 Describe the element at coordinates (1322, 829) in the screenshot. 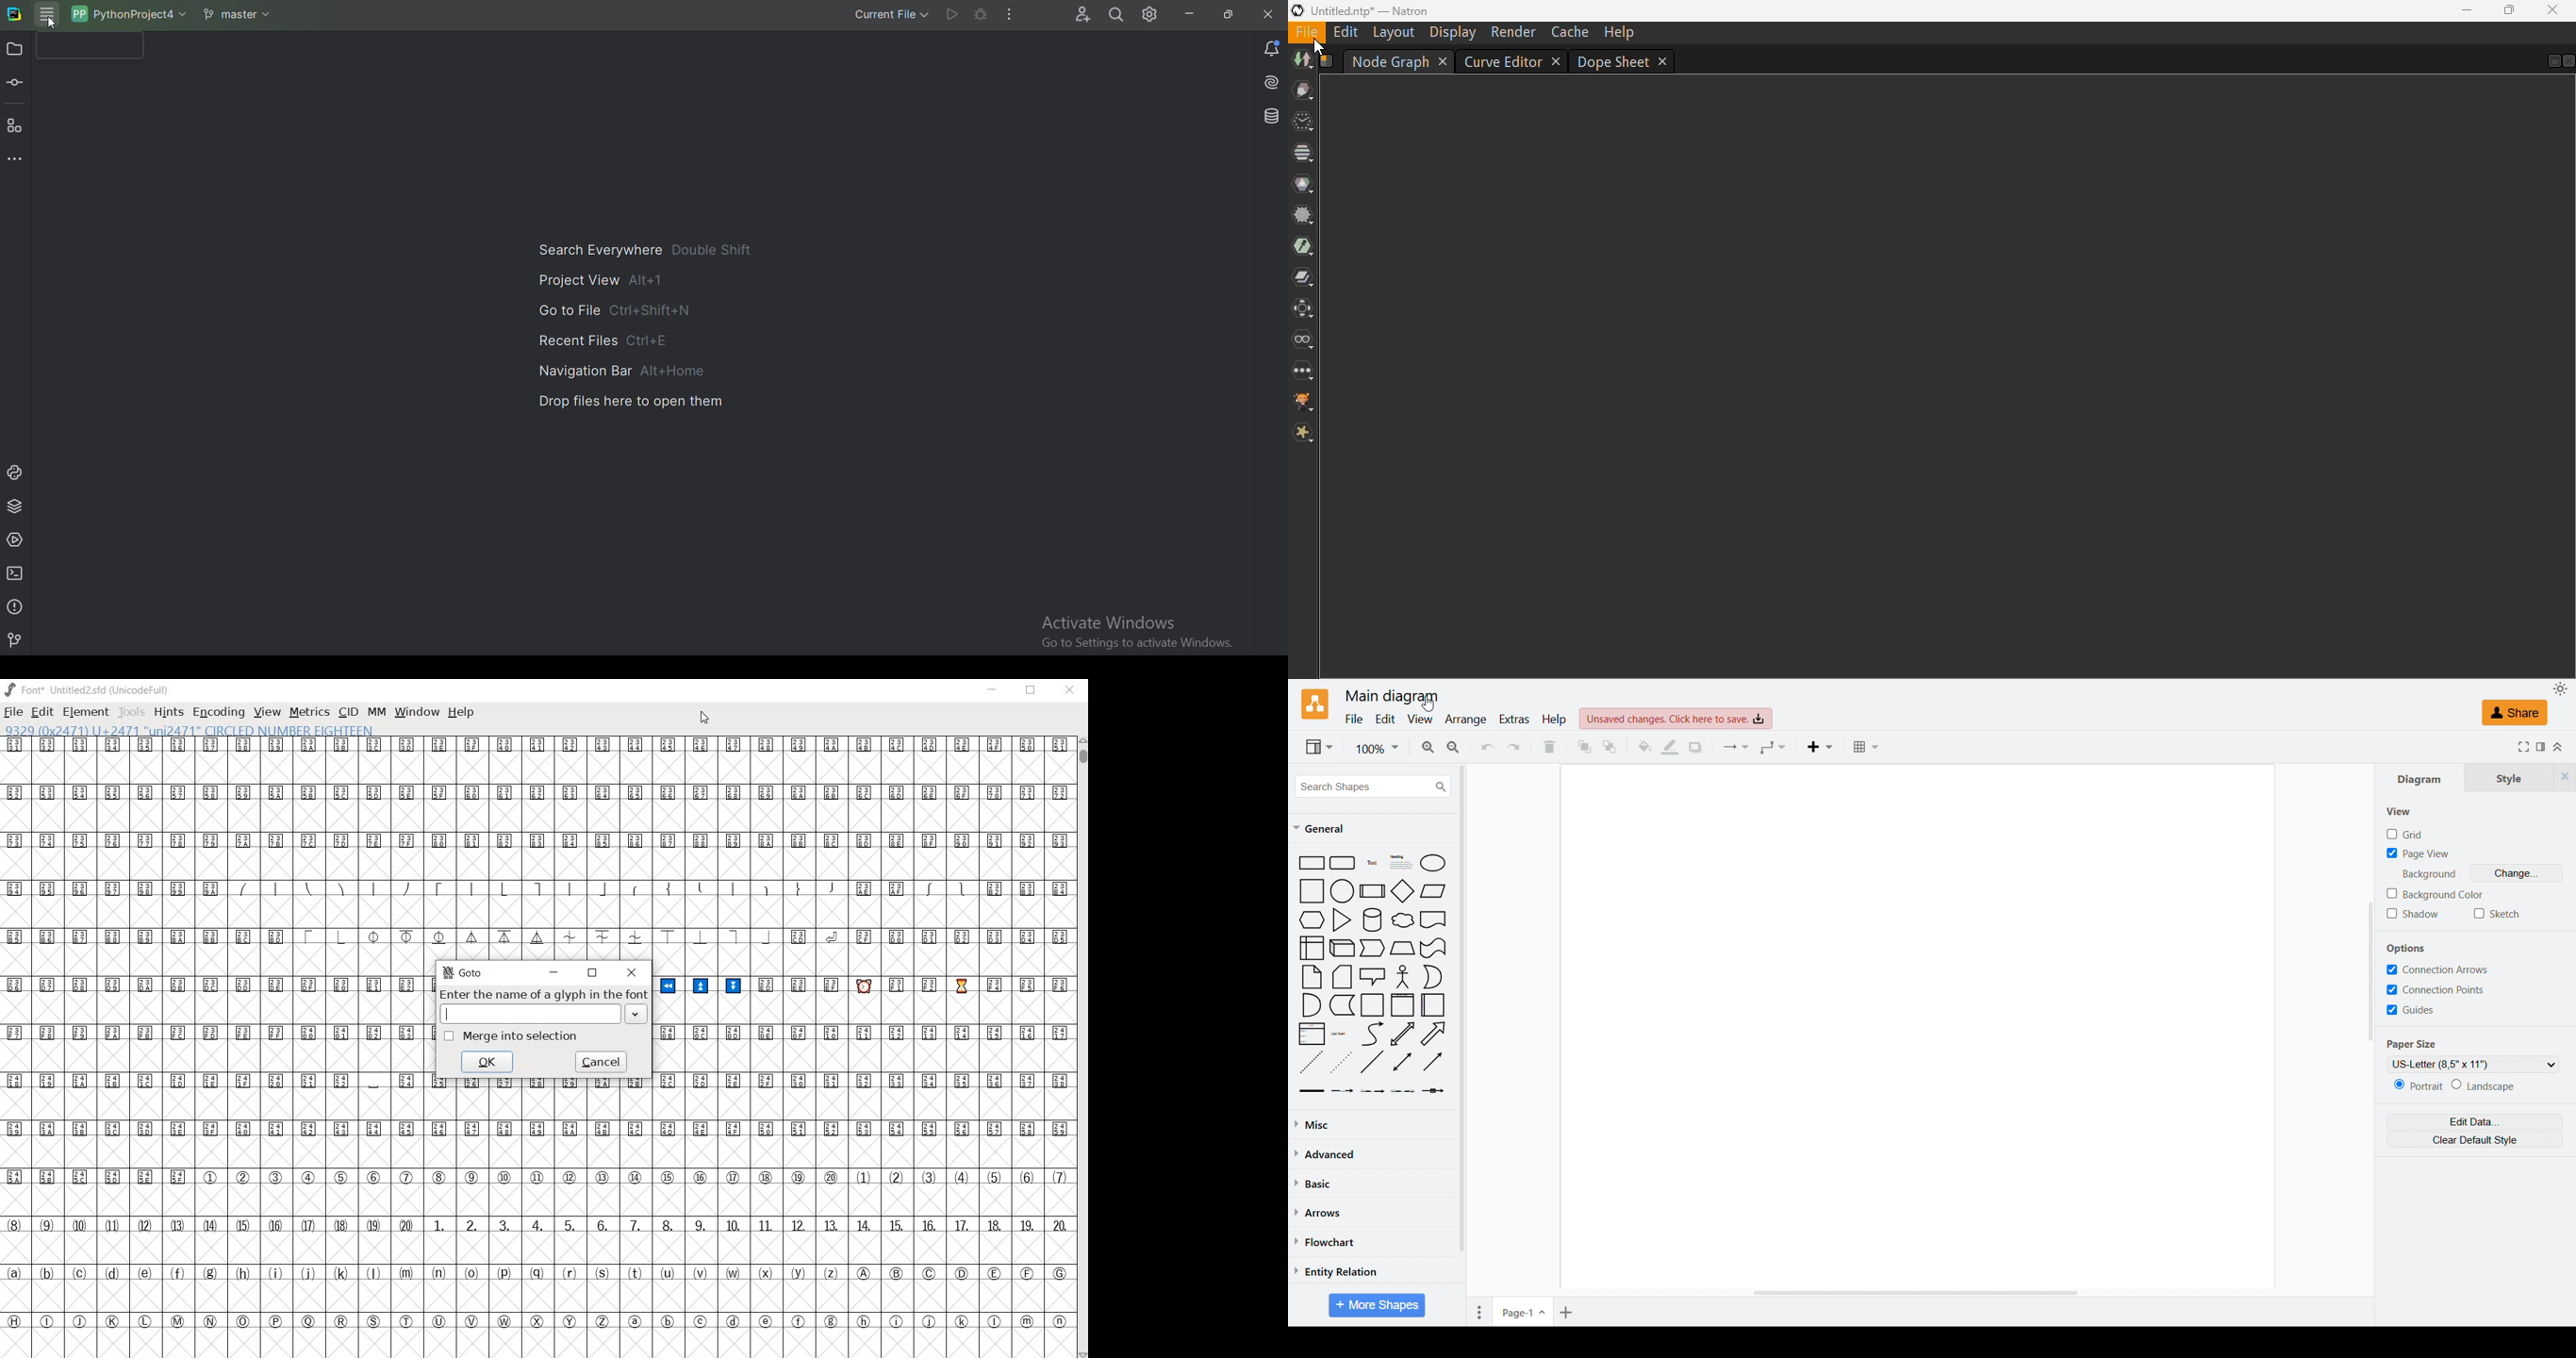

I see `General ` at that location.